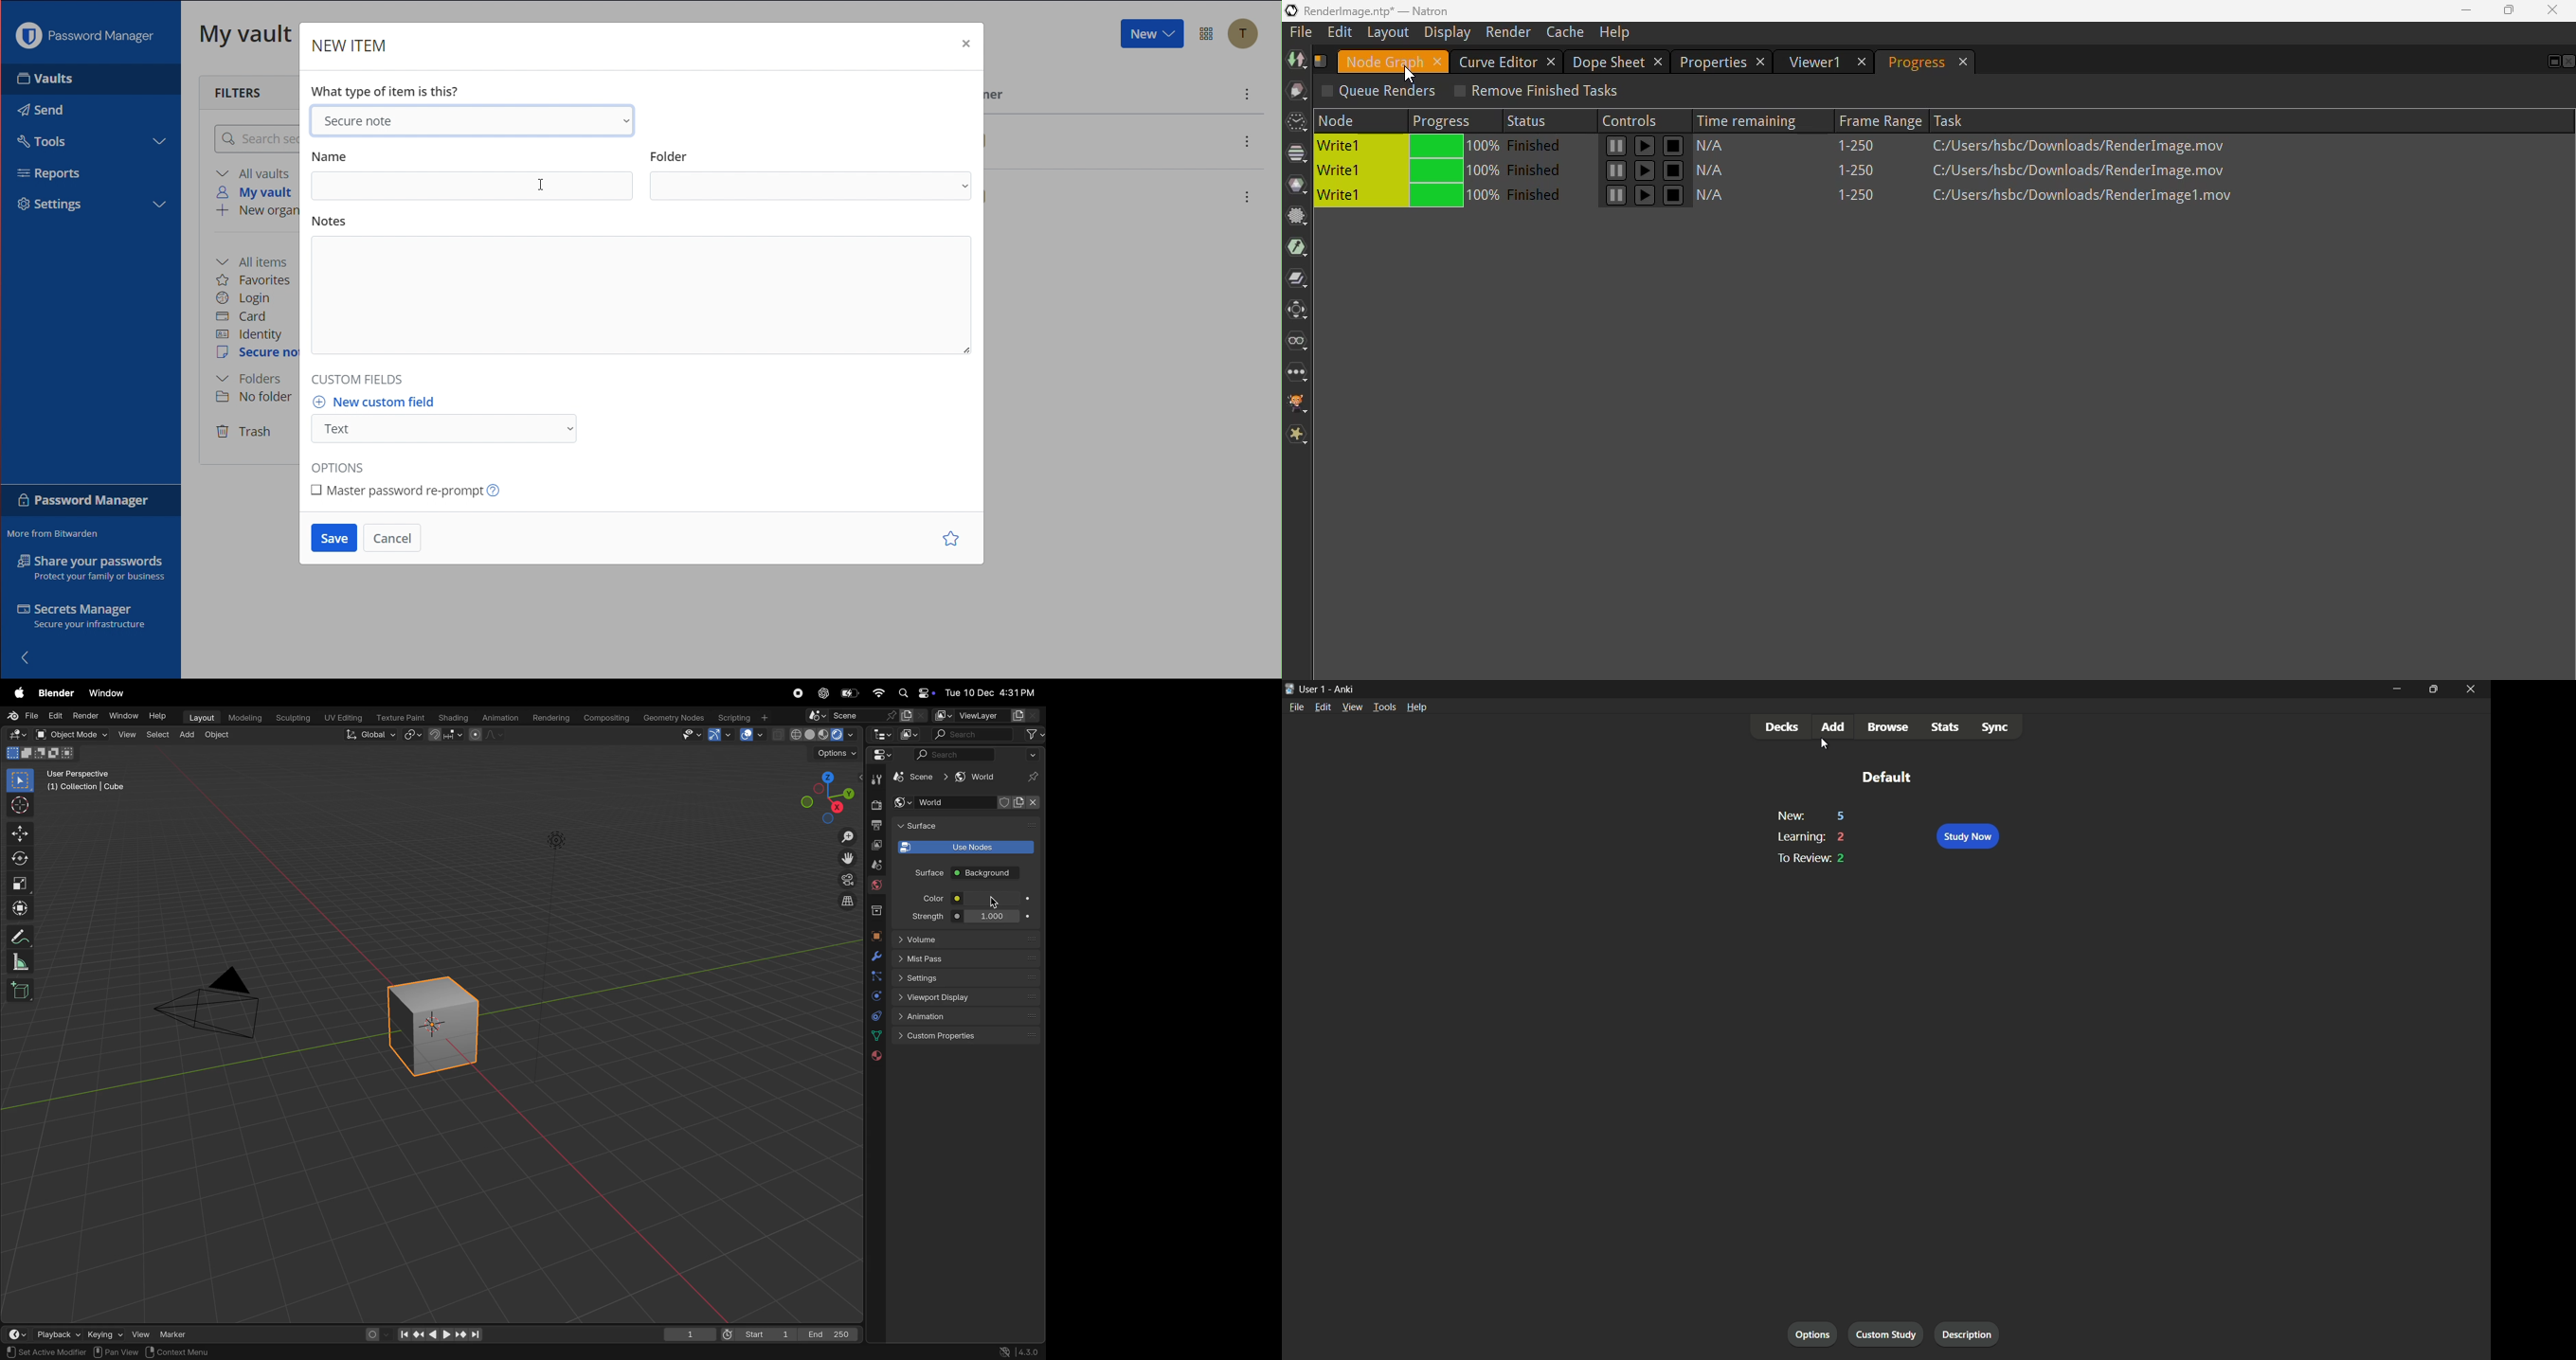  I want to click on app icon, so click(1289, 688).